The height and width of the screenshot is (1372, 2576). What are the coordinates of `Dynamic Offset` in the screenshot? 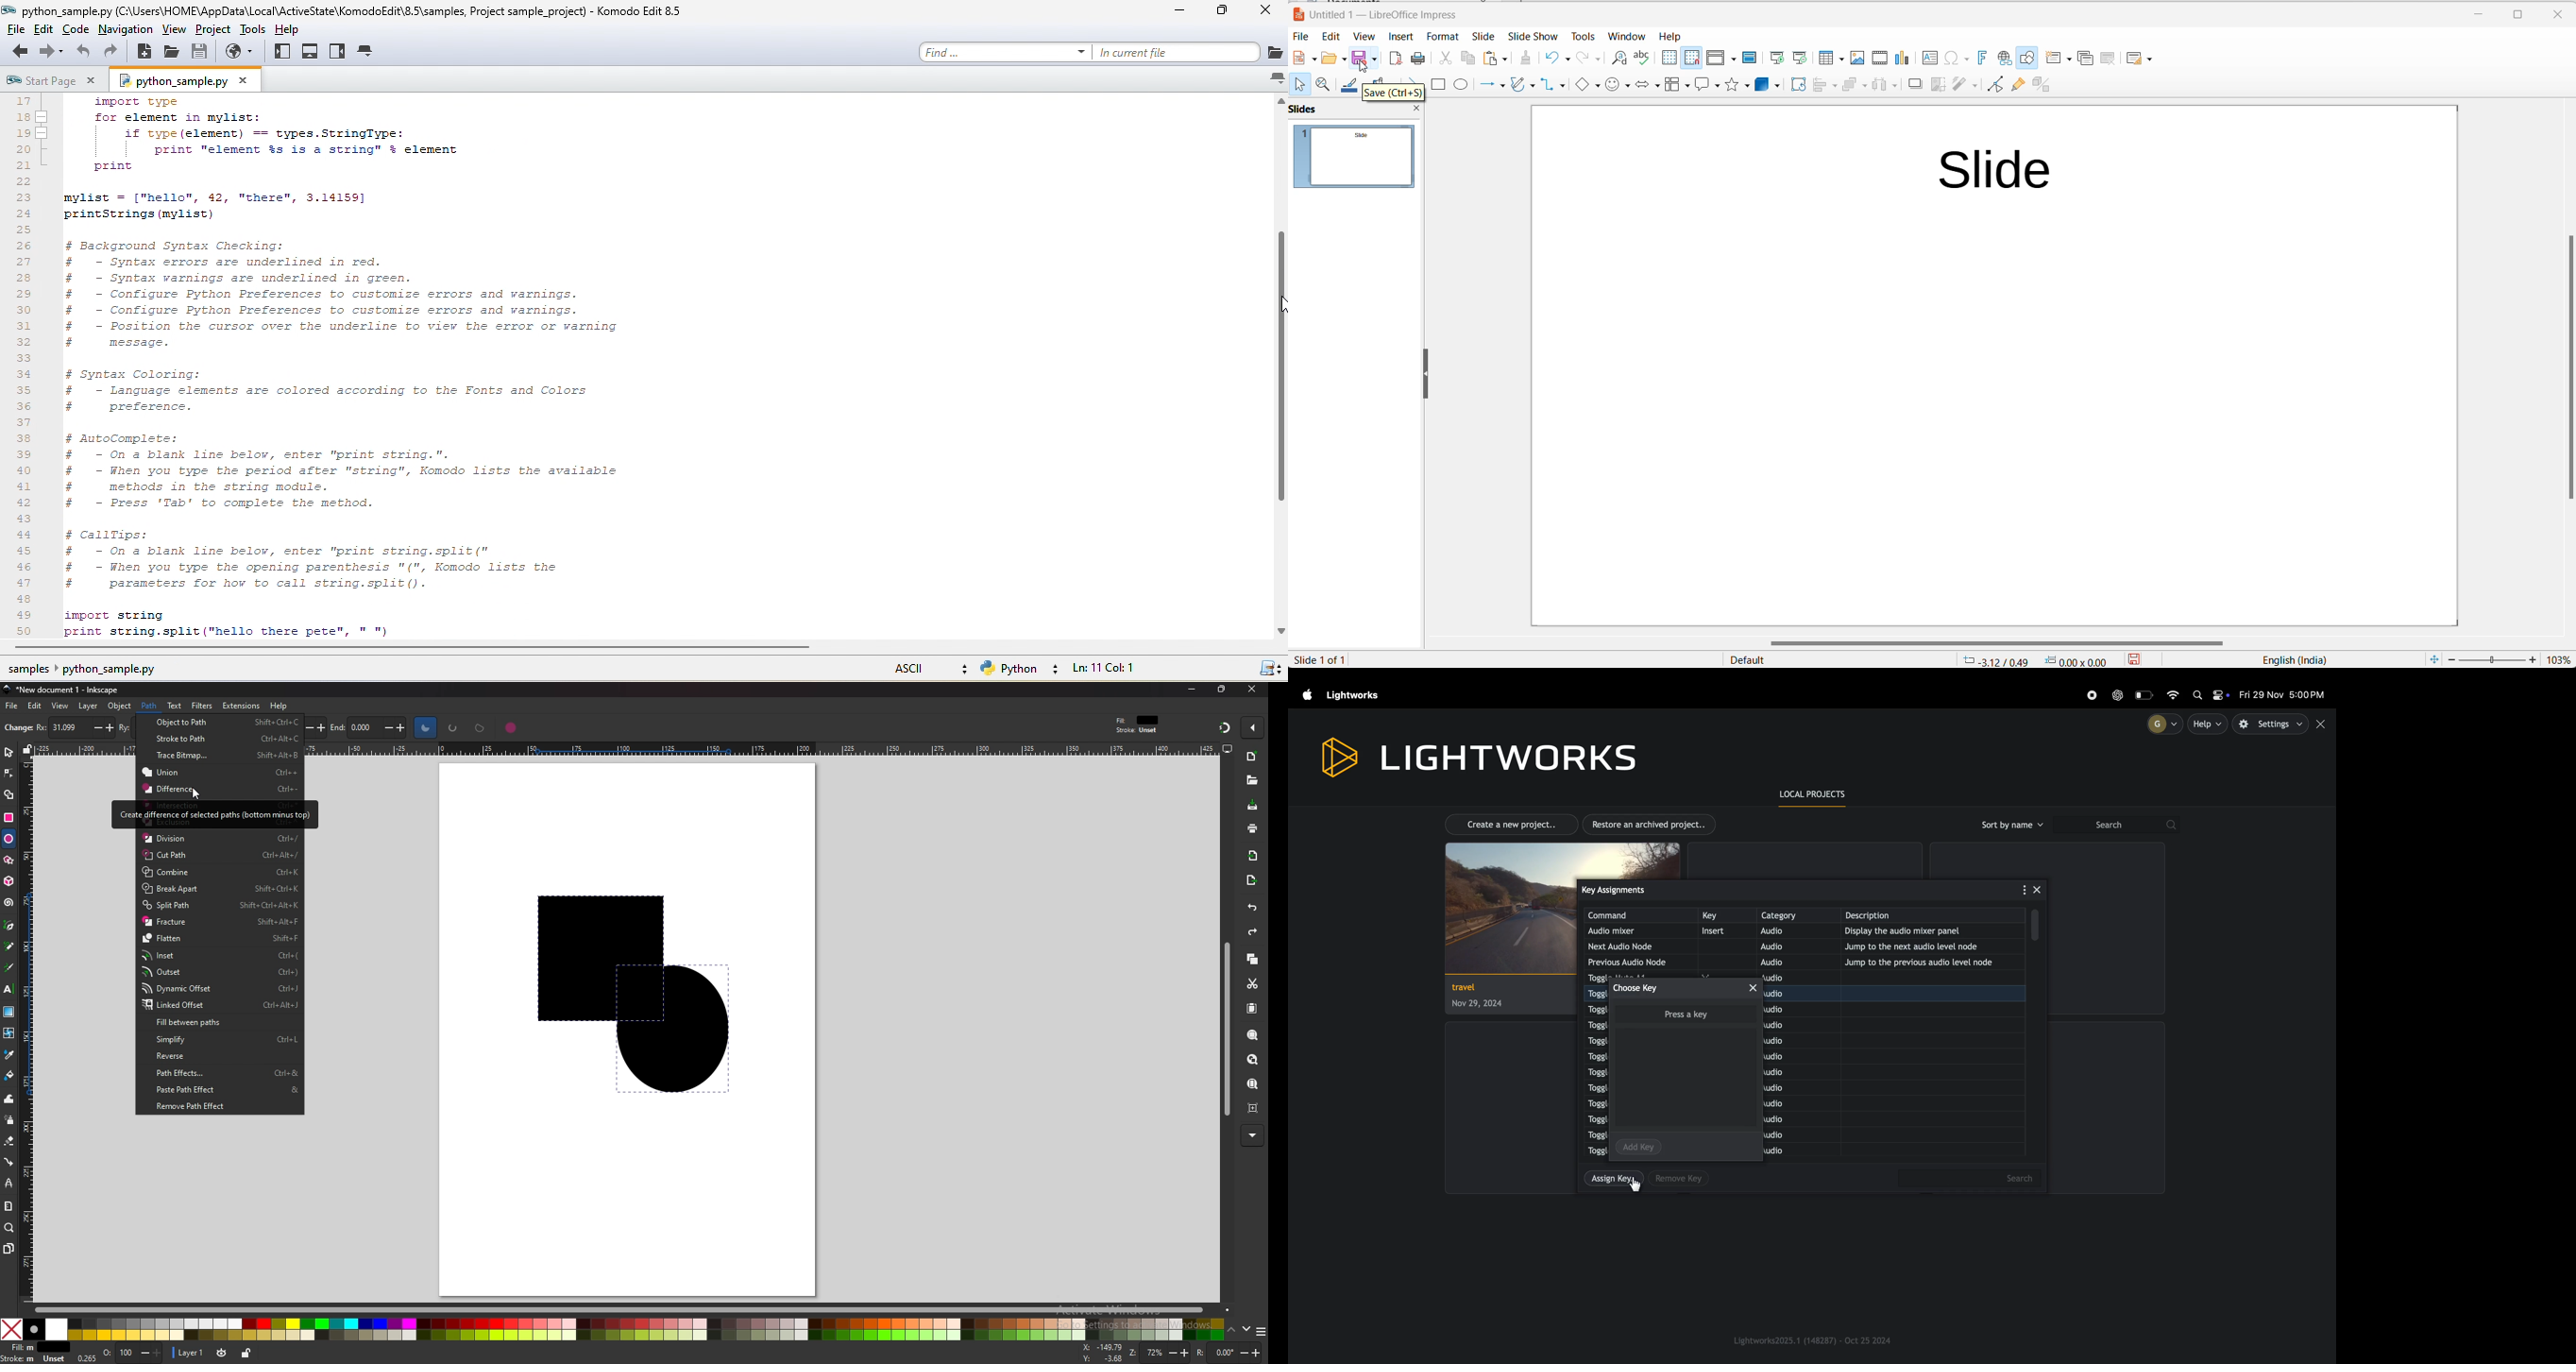 It's located at (219, 989).